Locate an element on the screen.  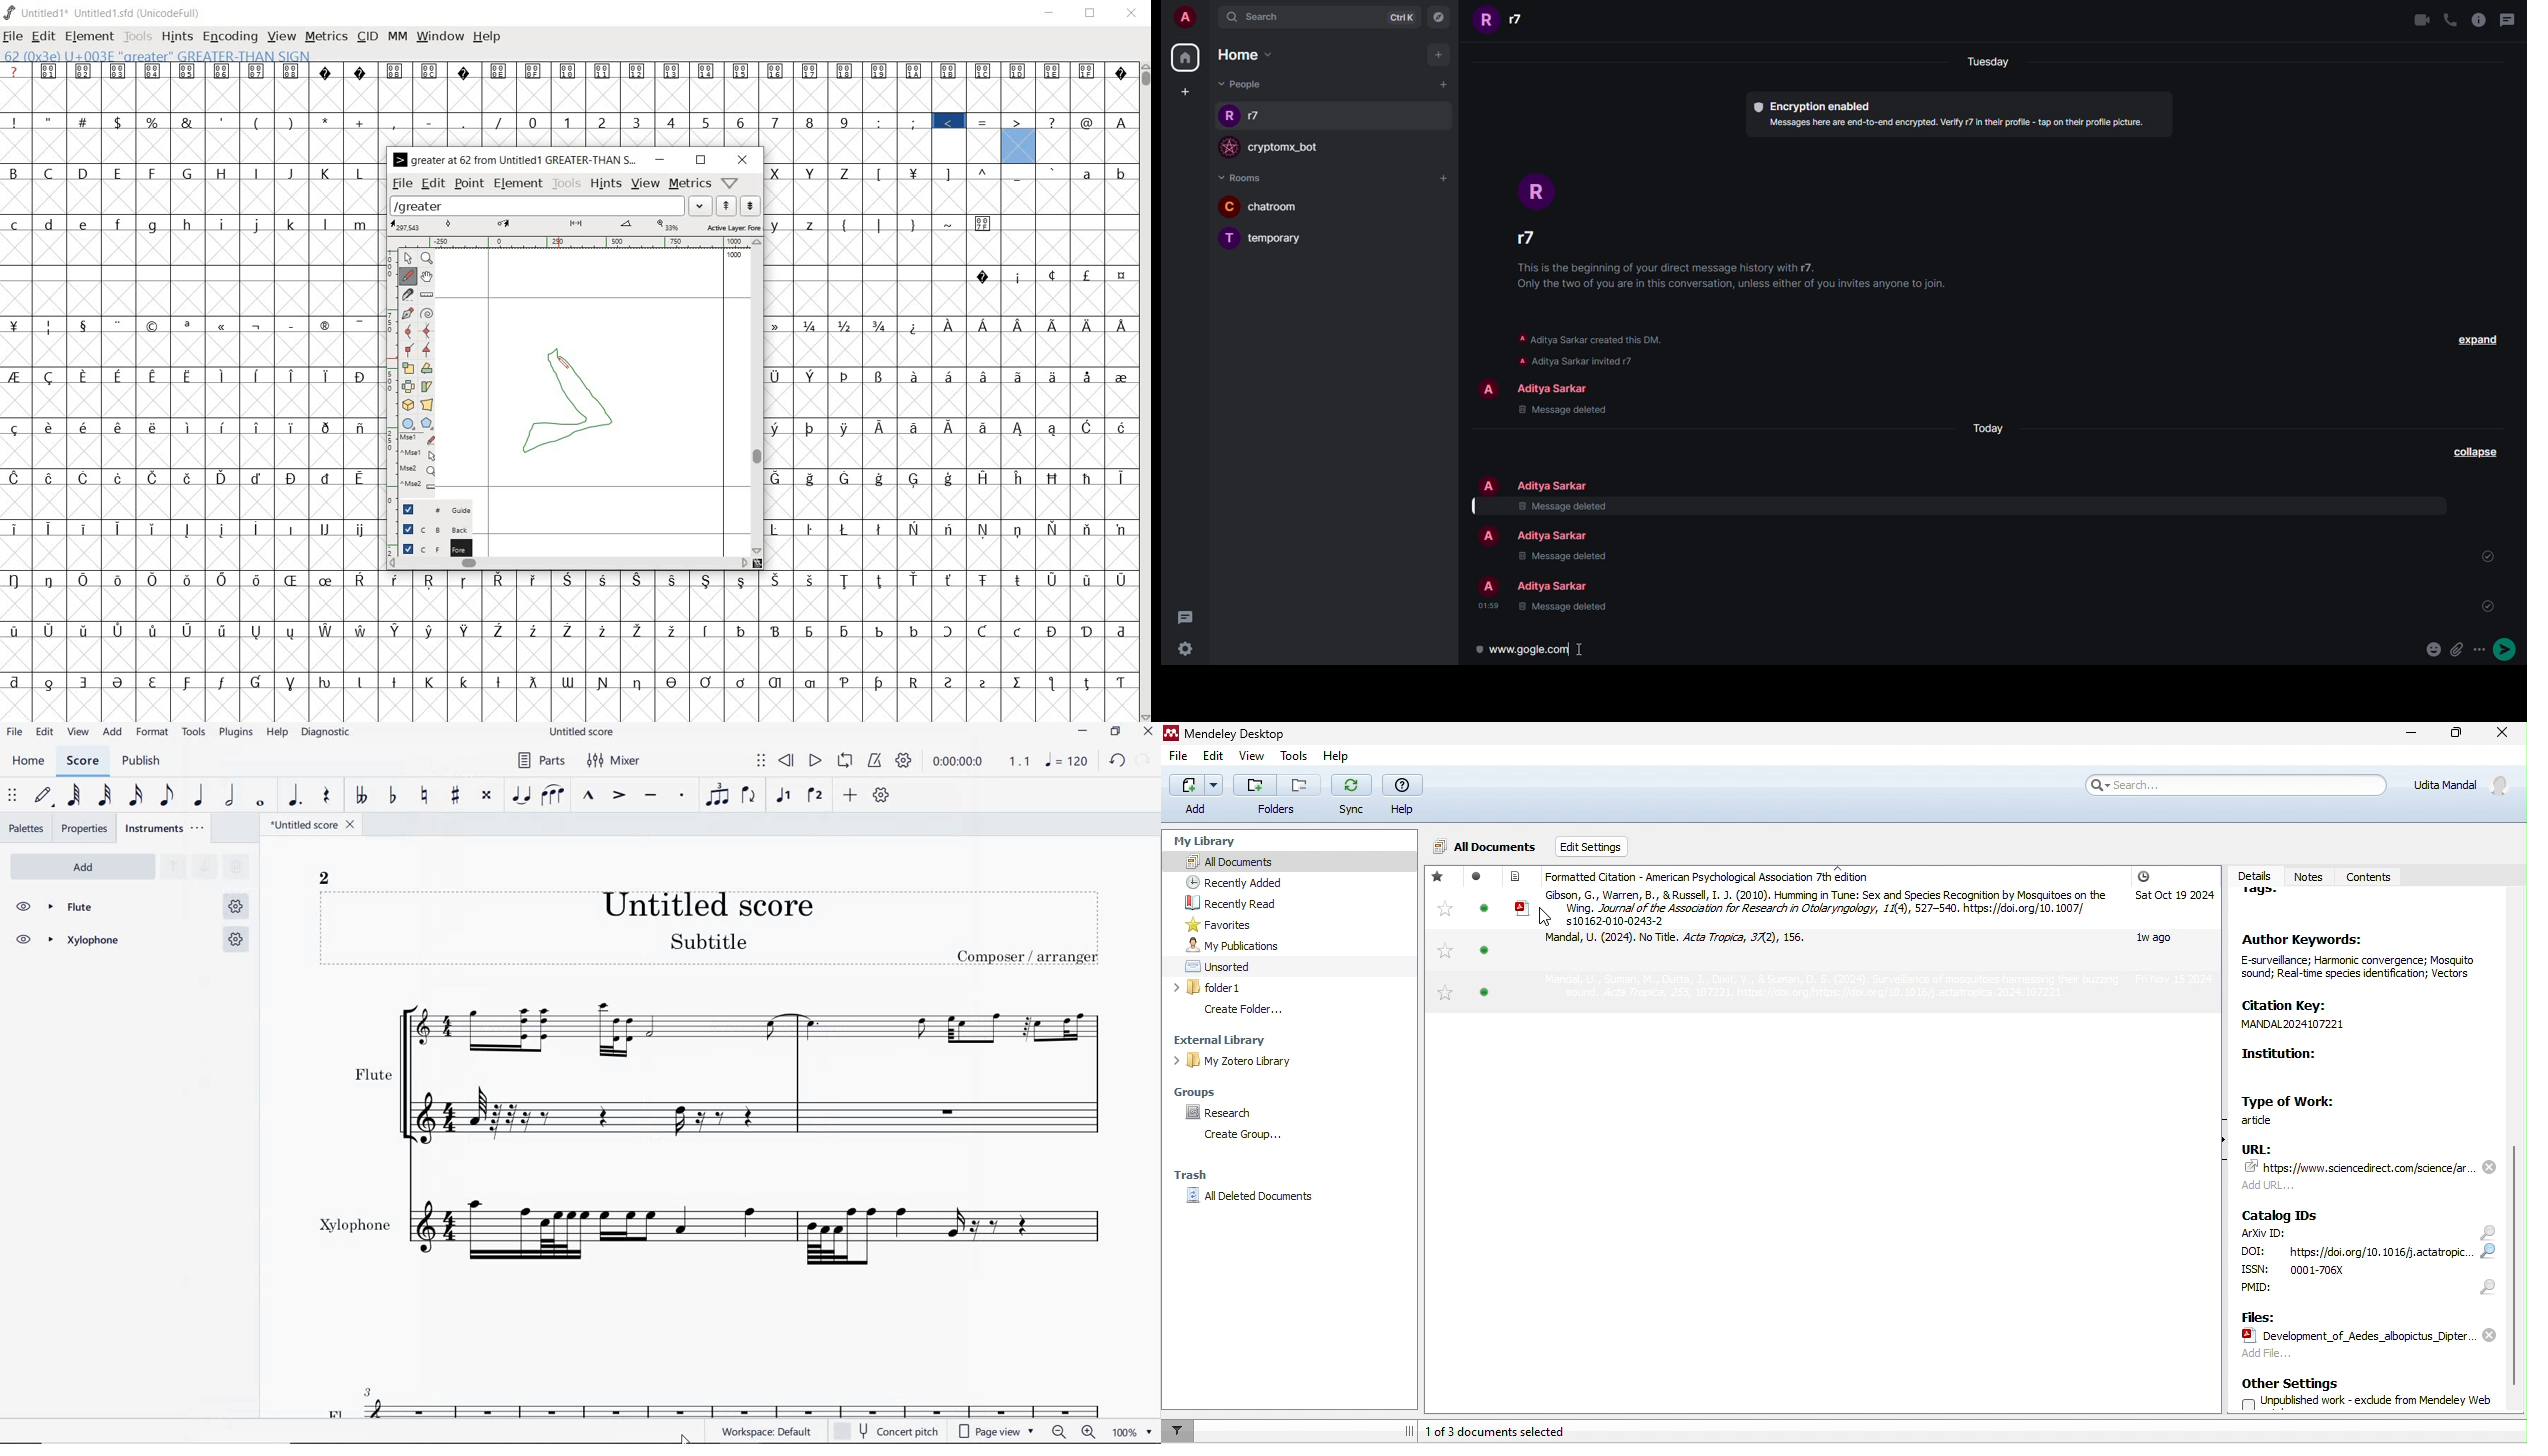
message deleted is located at coordinates (1562, 411).